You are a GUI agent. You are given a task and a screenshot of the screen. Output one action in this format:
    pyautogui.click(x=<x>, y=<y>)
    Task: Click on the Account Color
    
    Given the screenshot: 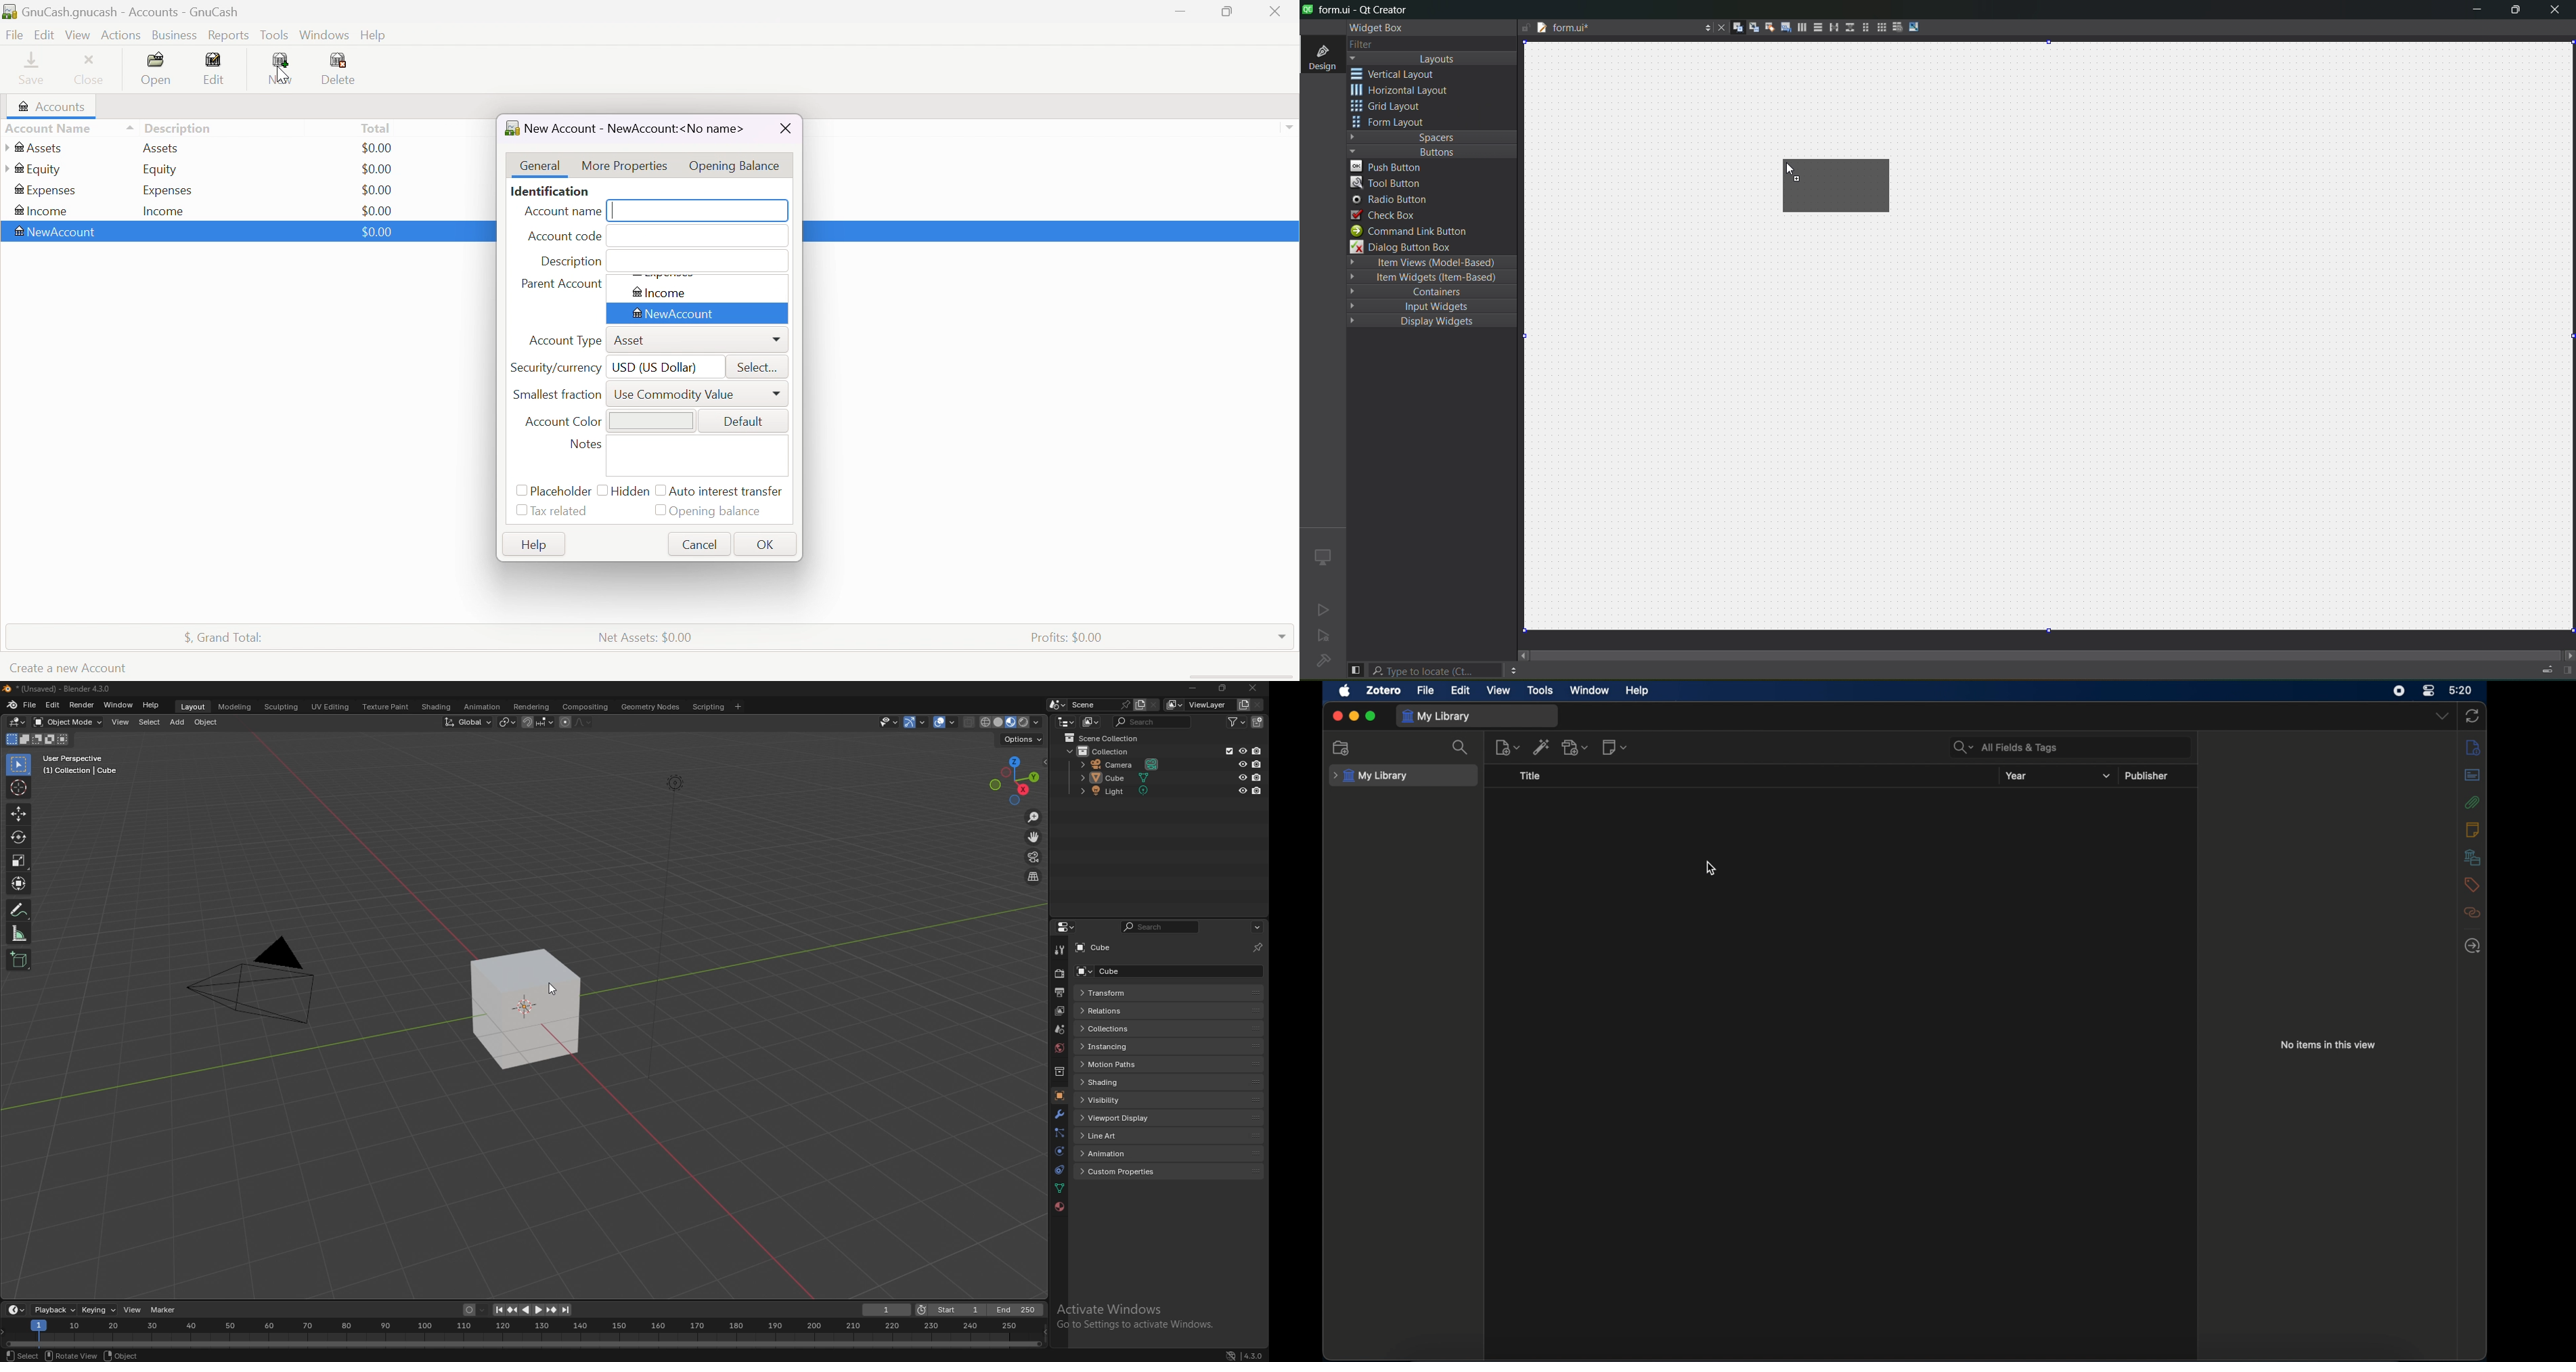 What is the action you would take?
    pyautogui.click(x=563, y=423)
    